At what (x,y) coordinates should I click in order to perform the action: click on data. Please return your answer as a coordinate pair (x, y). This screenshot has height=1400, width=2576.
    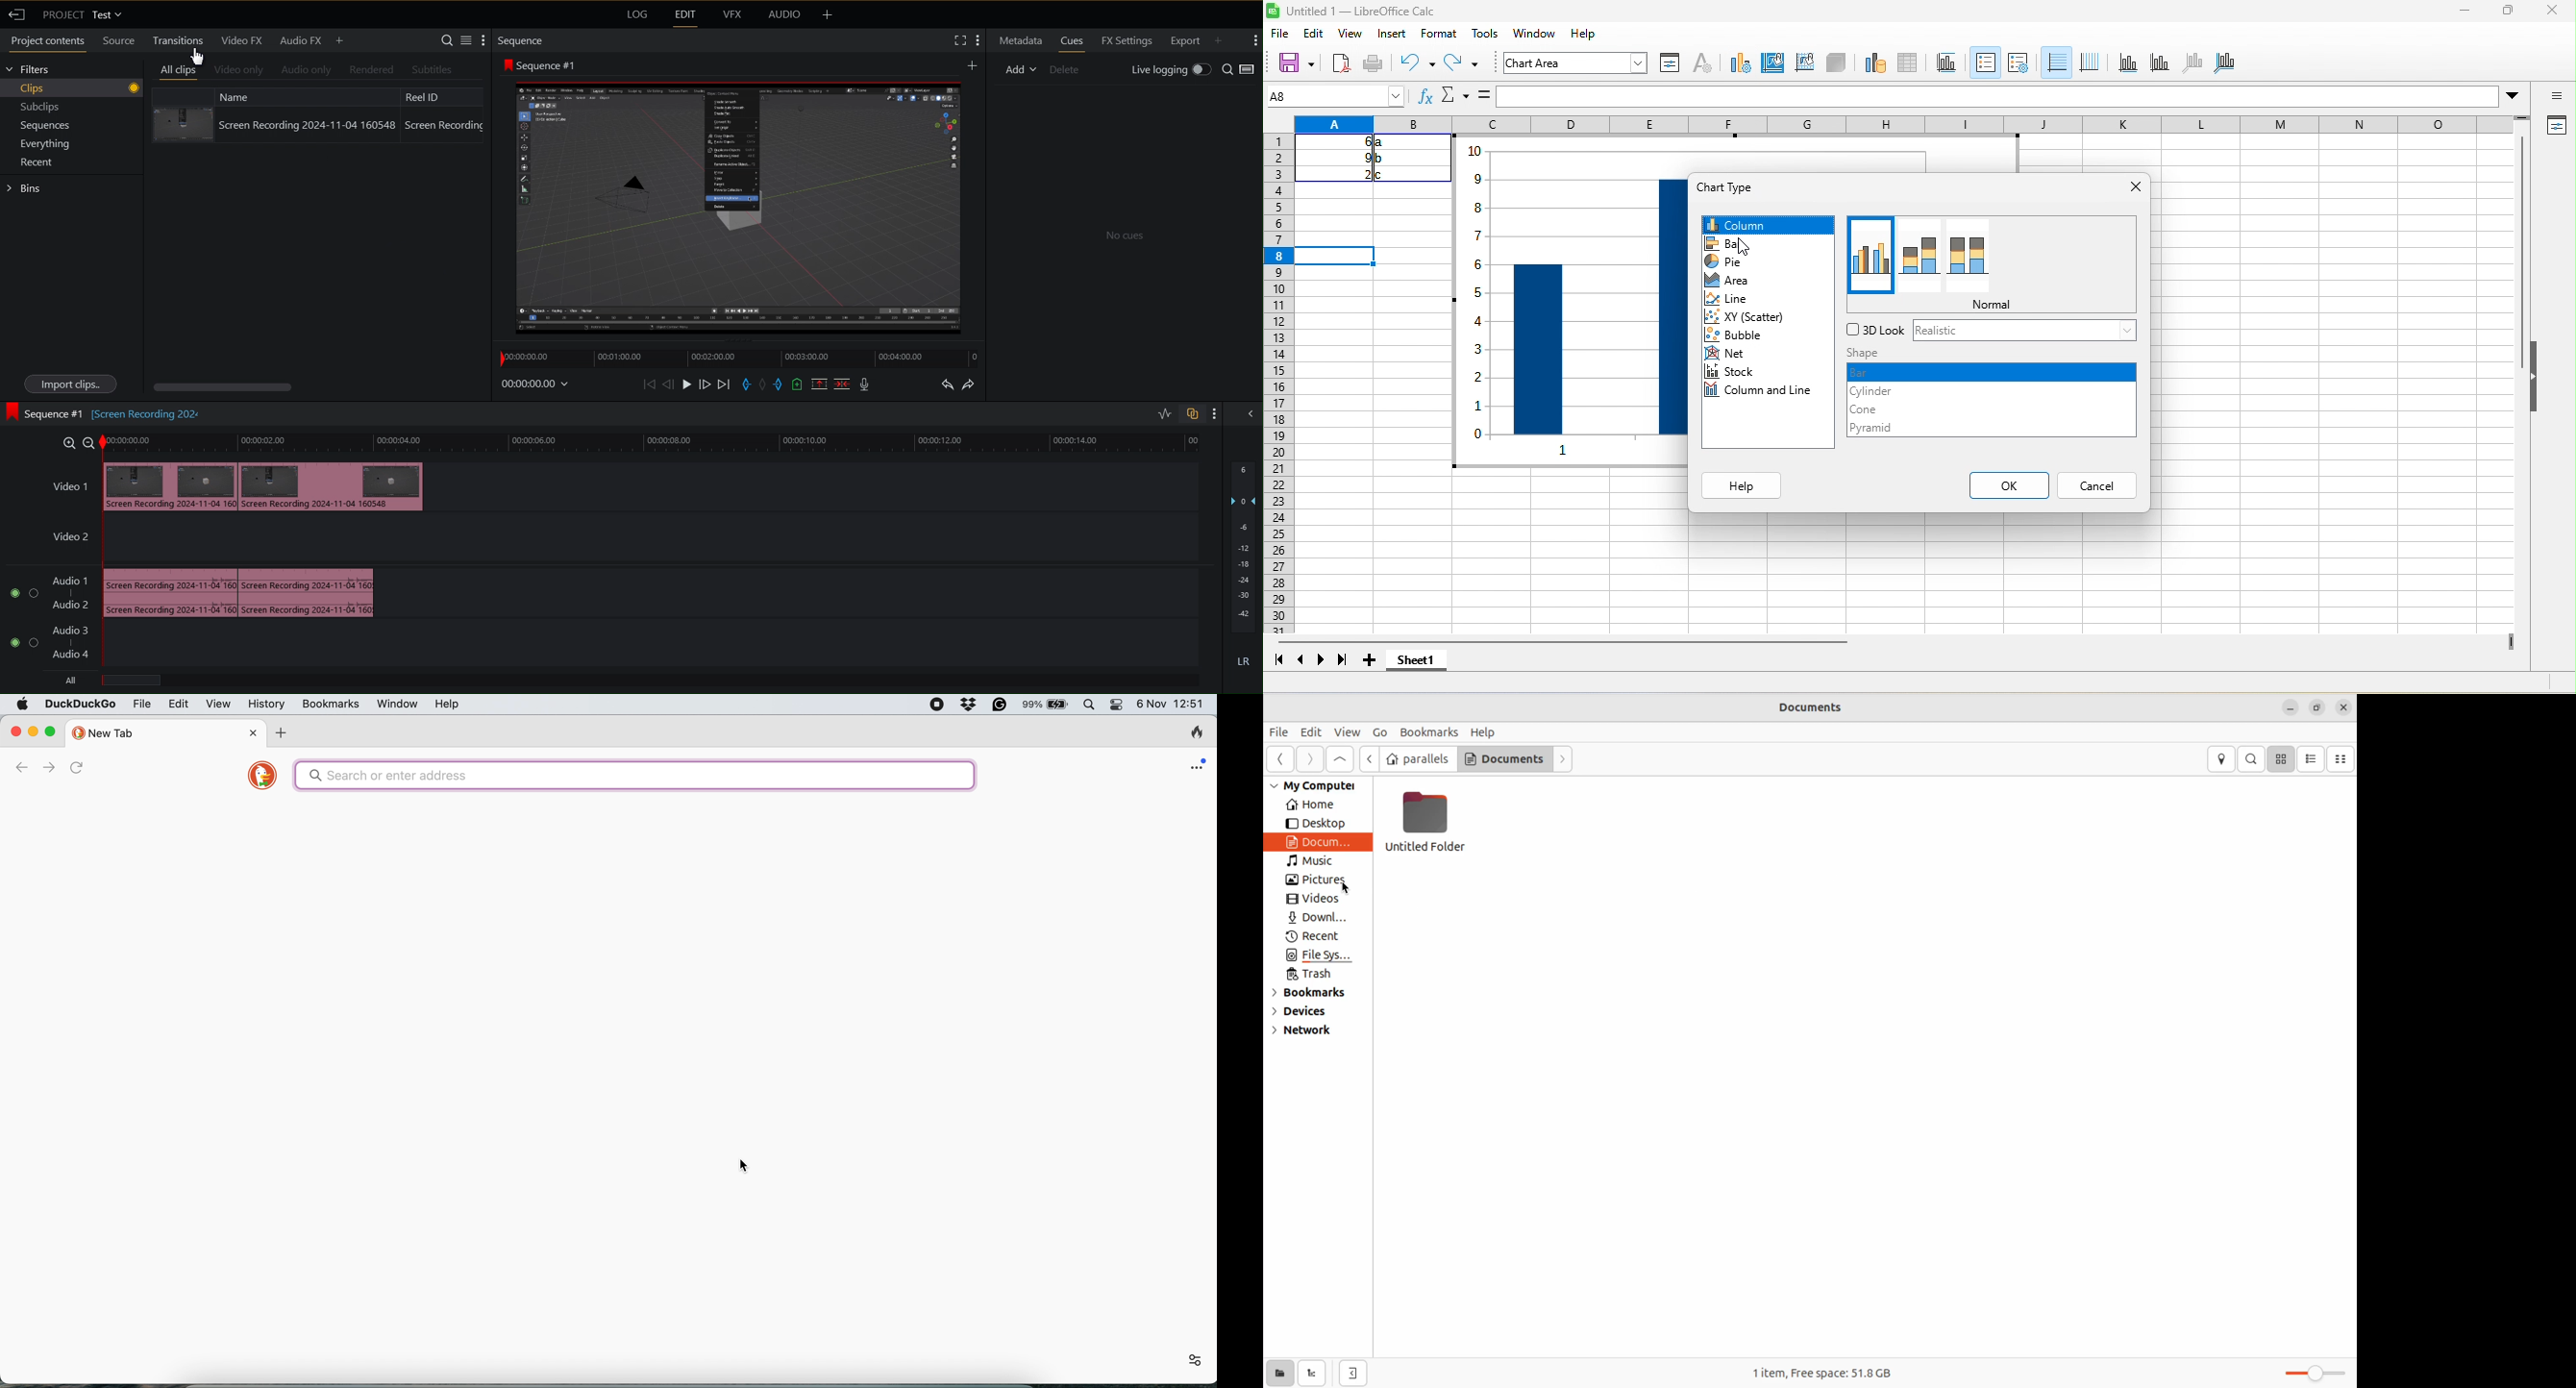
    Looking at the image, I should click on (1573, 33).